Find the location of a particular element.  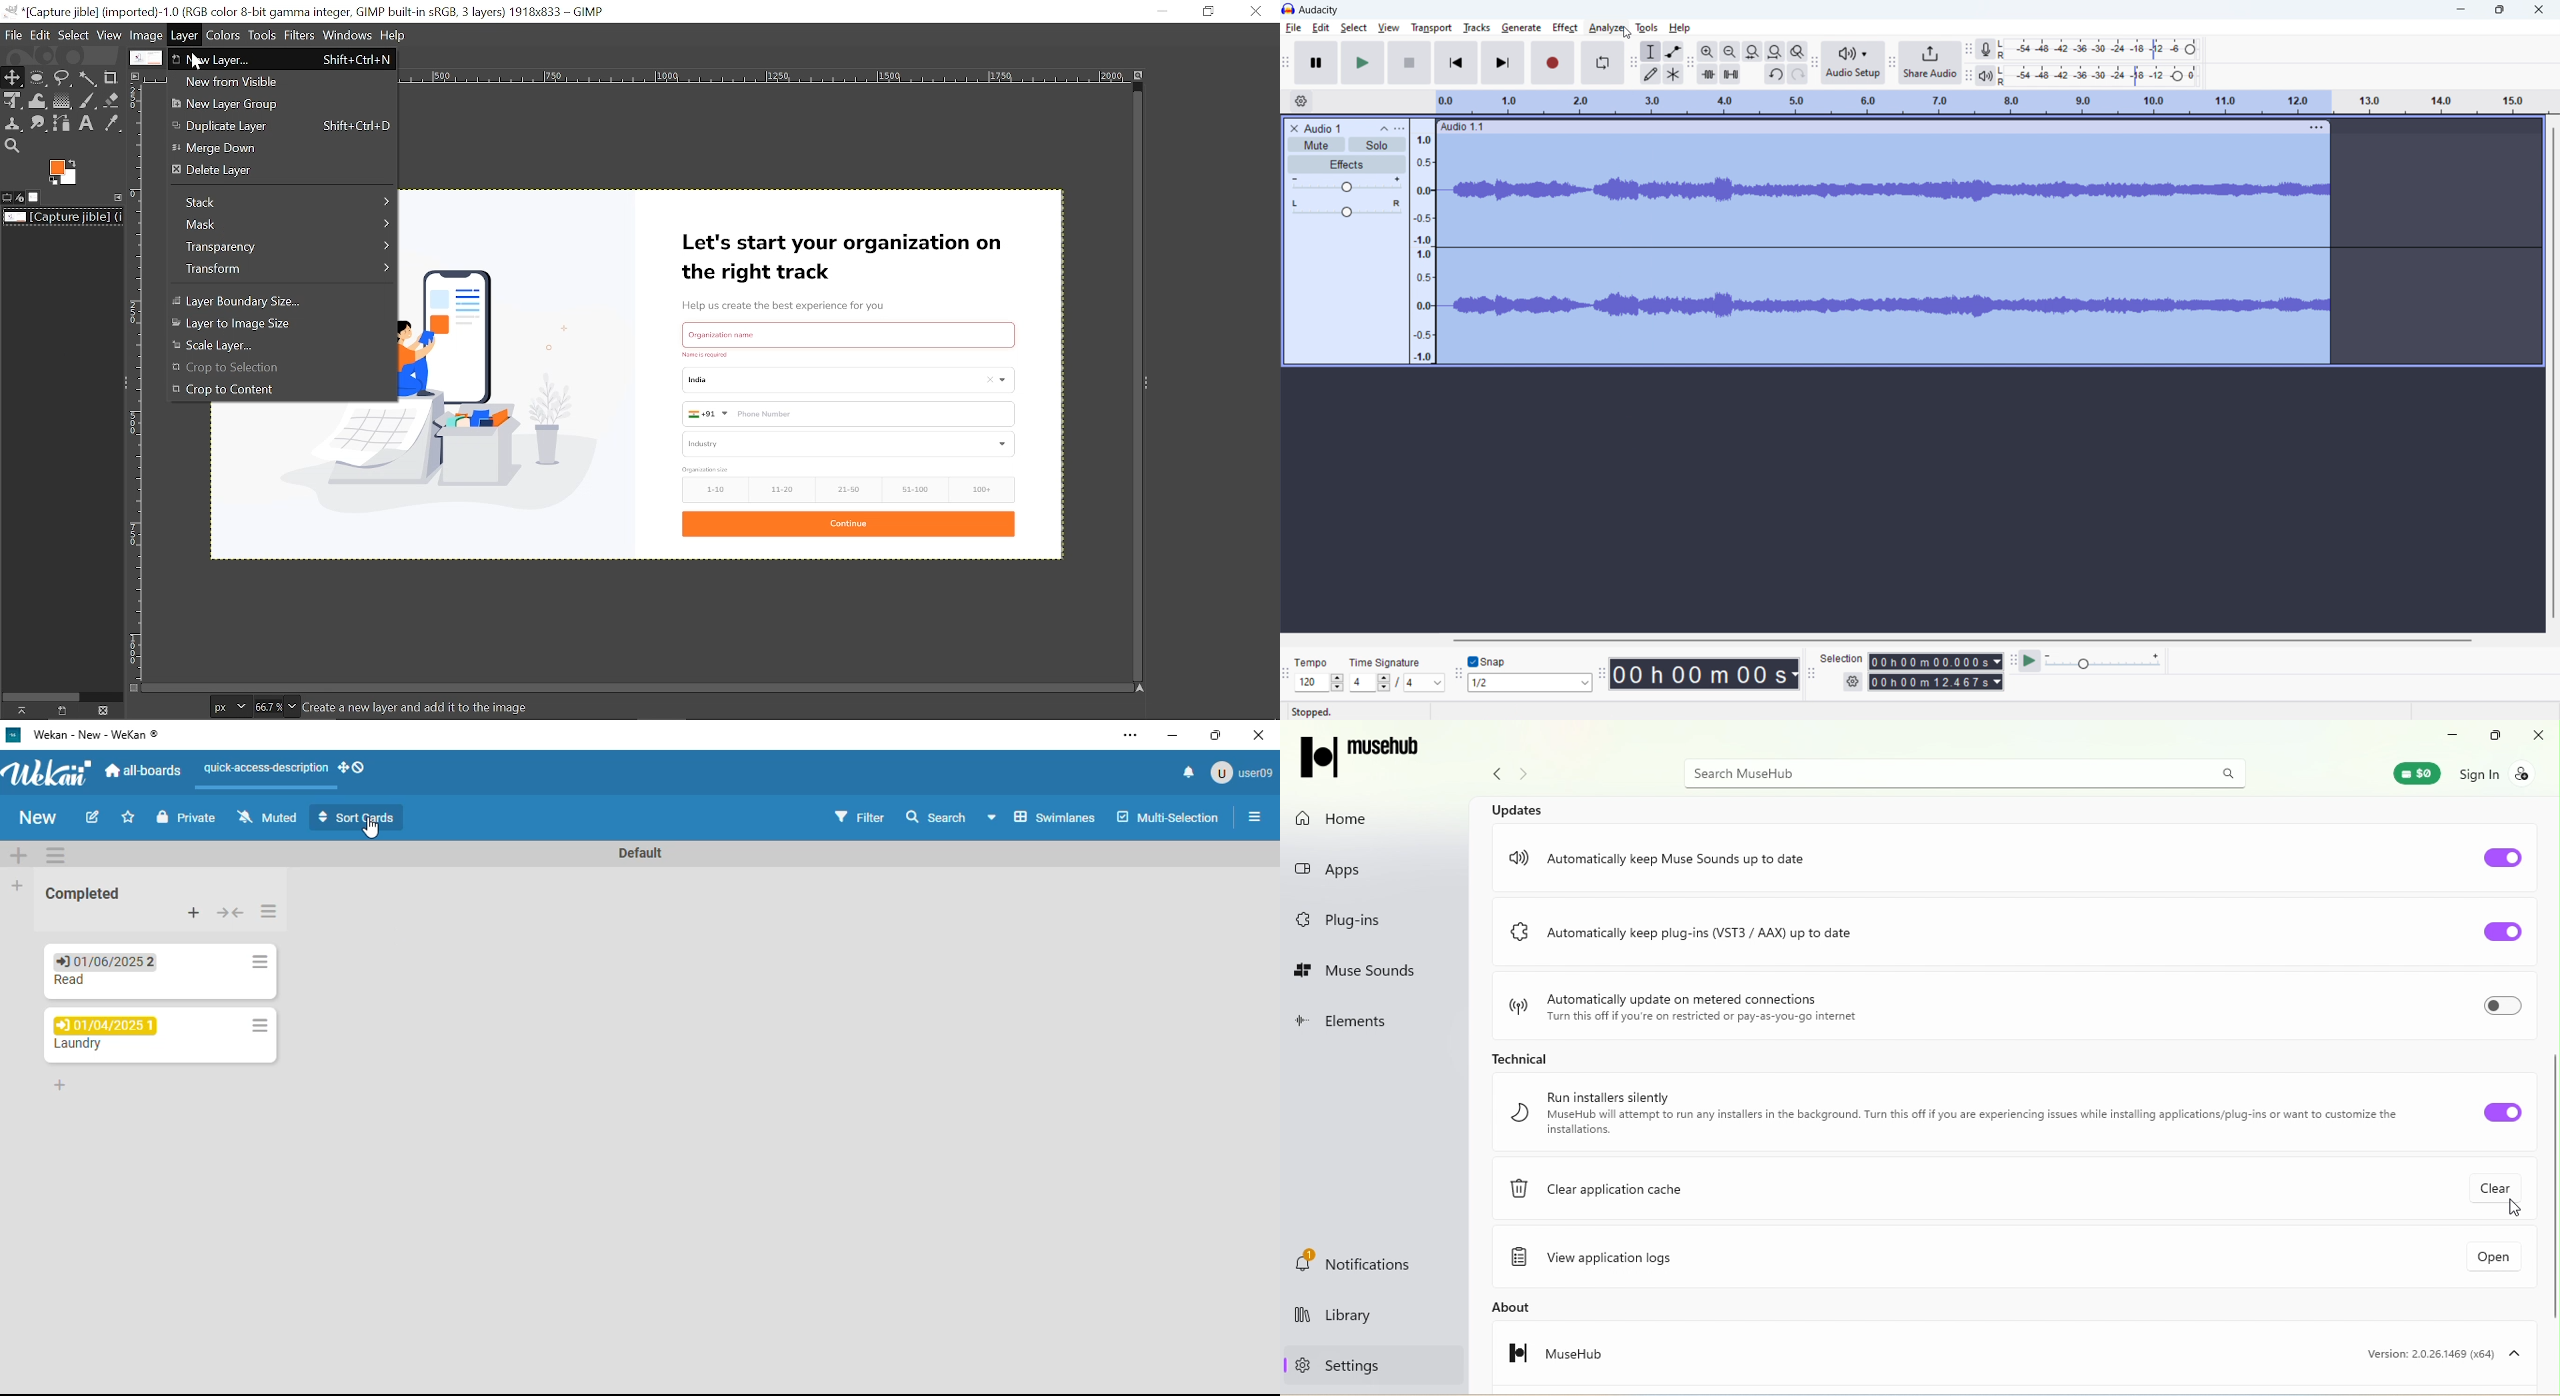

gain is located at coordinates (1347, 185).